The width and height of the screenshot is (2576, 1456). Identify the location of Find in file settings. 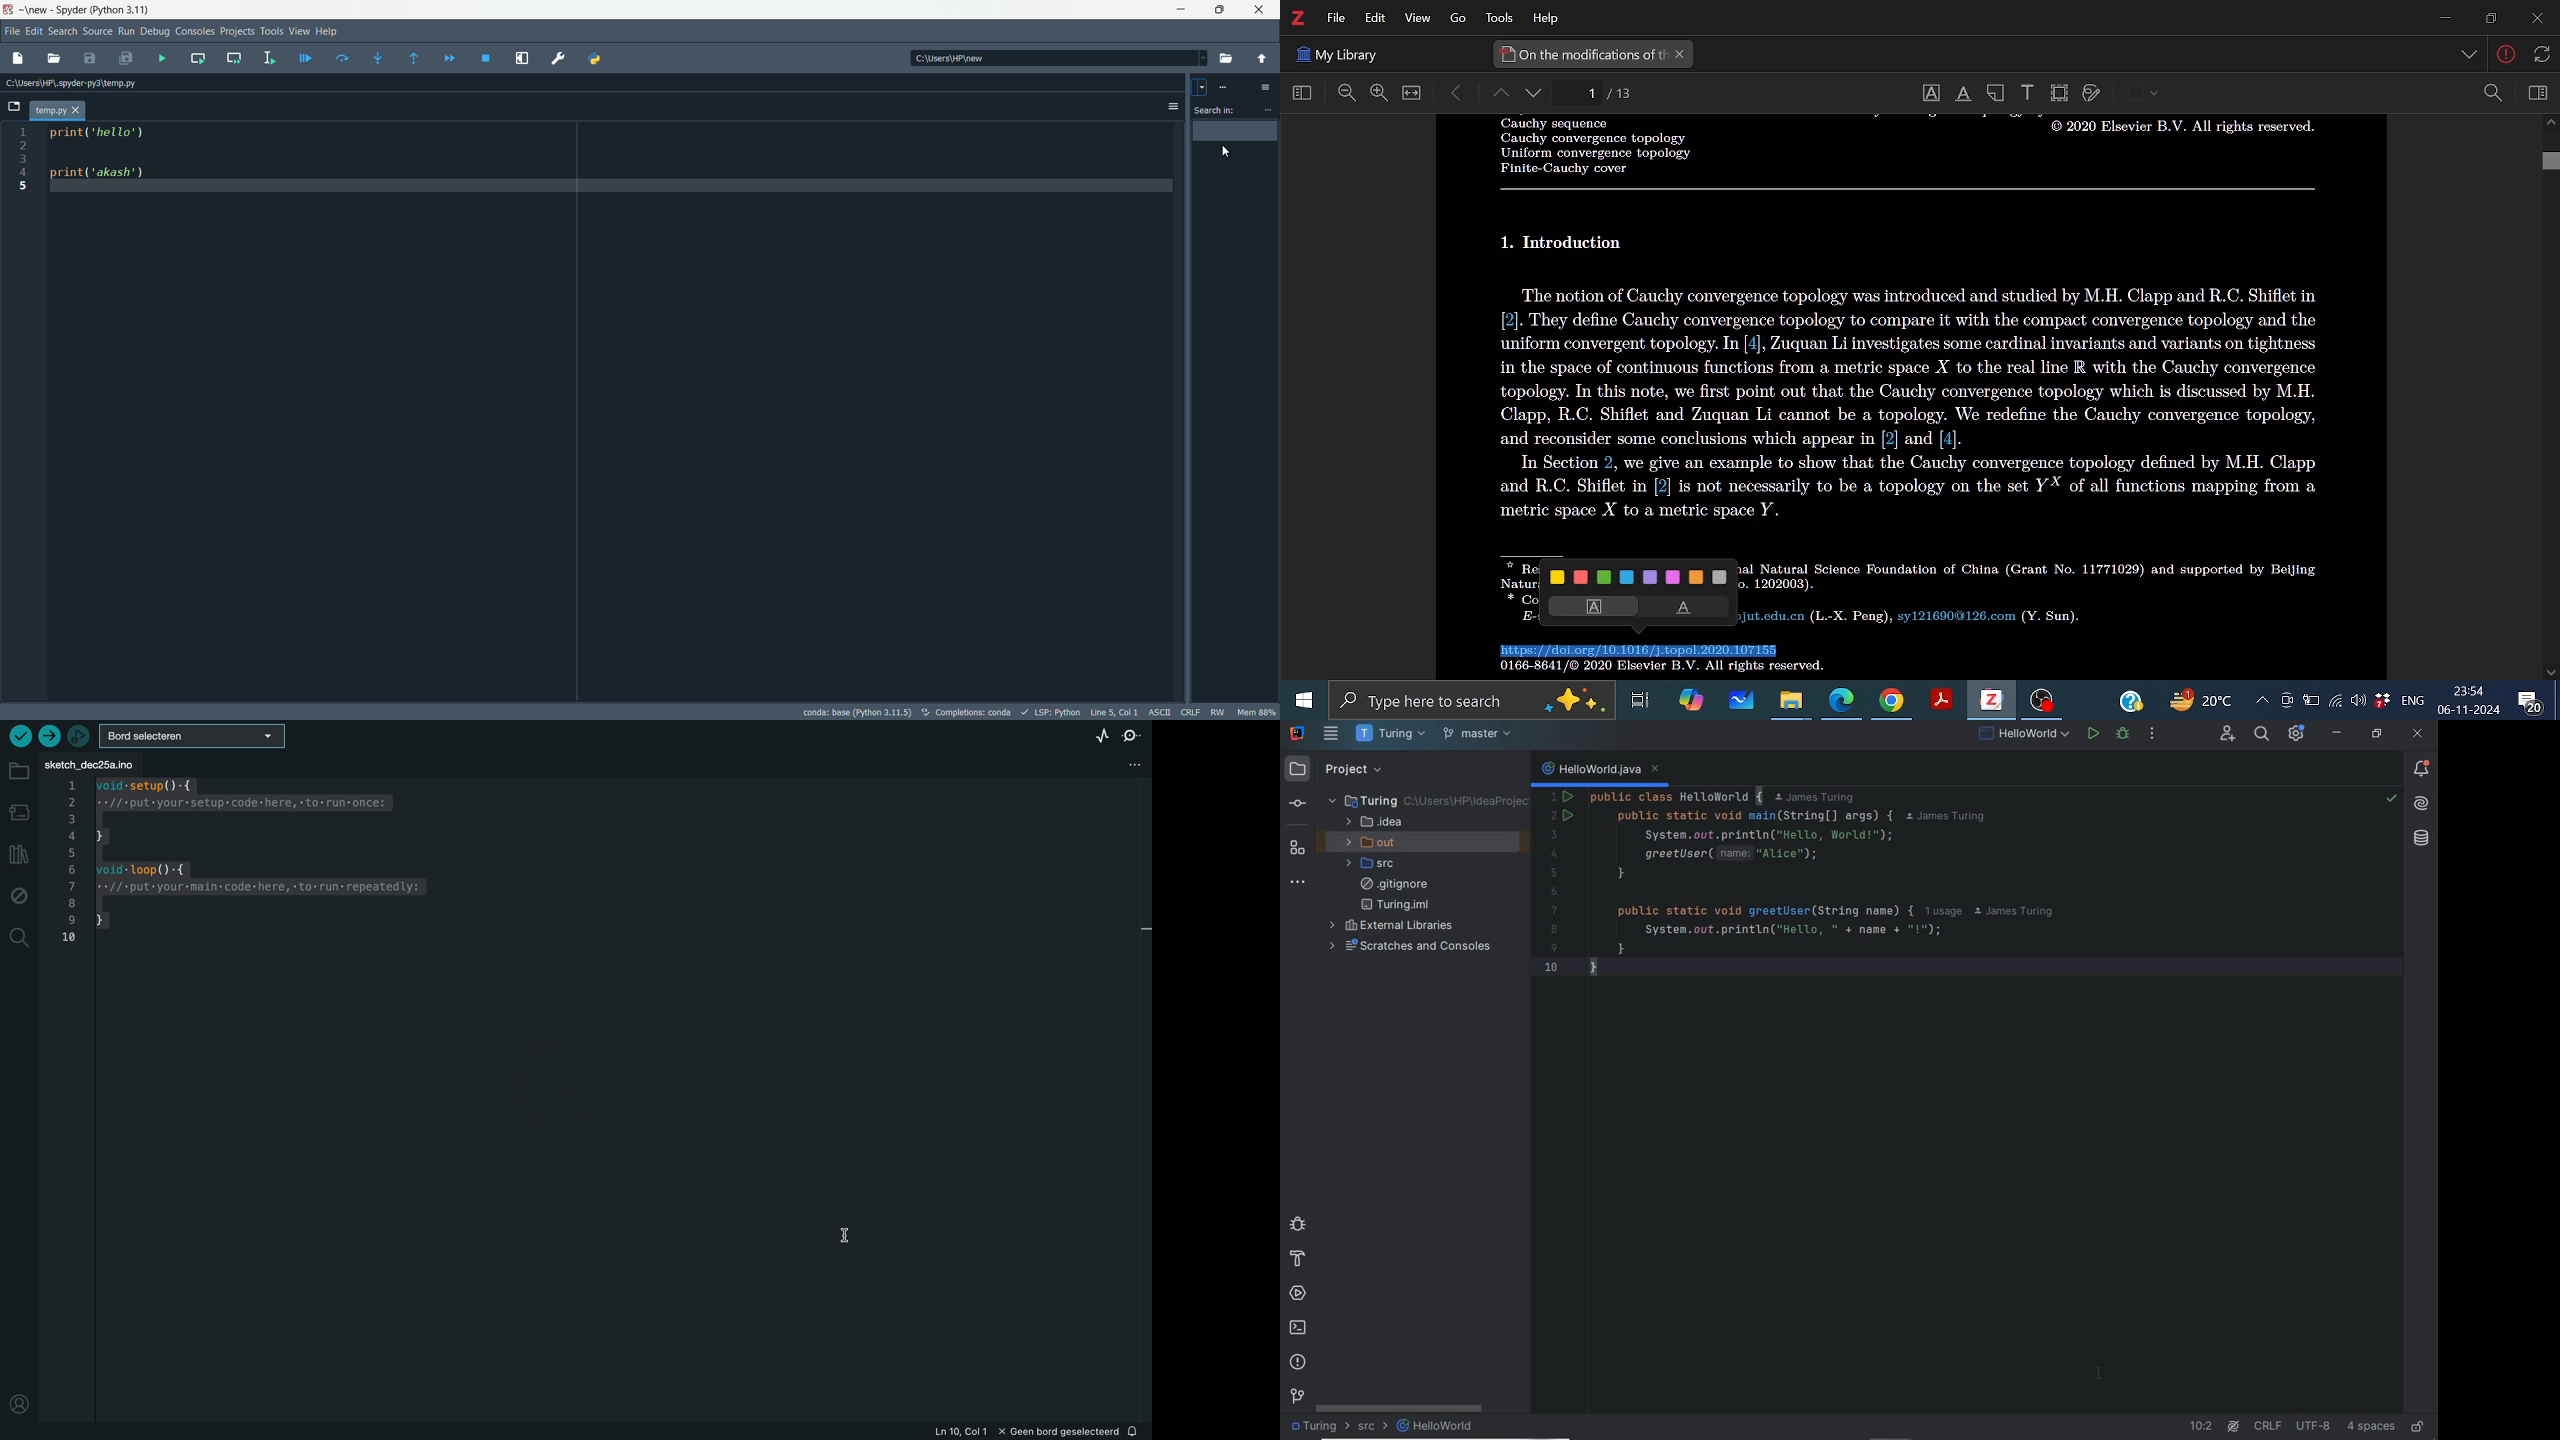
(1222, 87).